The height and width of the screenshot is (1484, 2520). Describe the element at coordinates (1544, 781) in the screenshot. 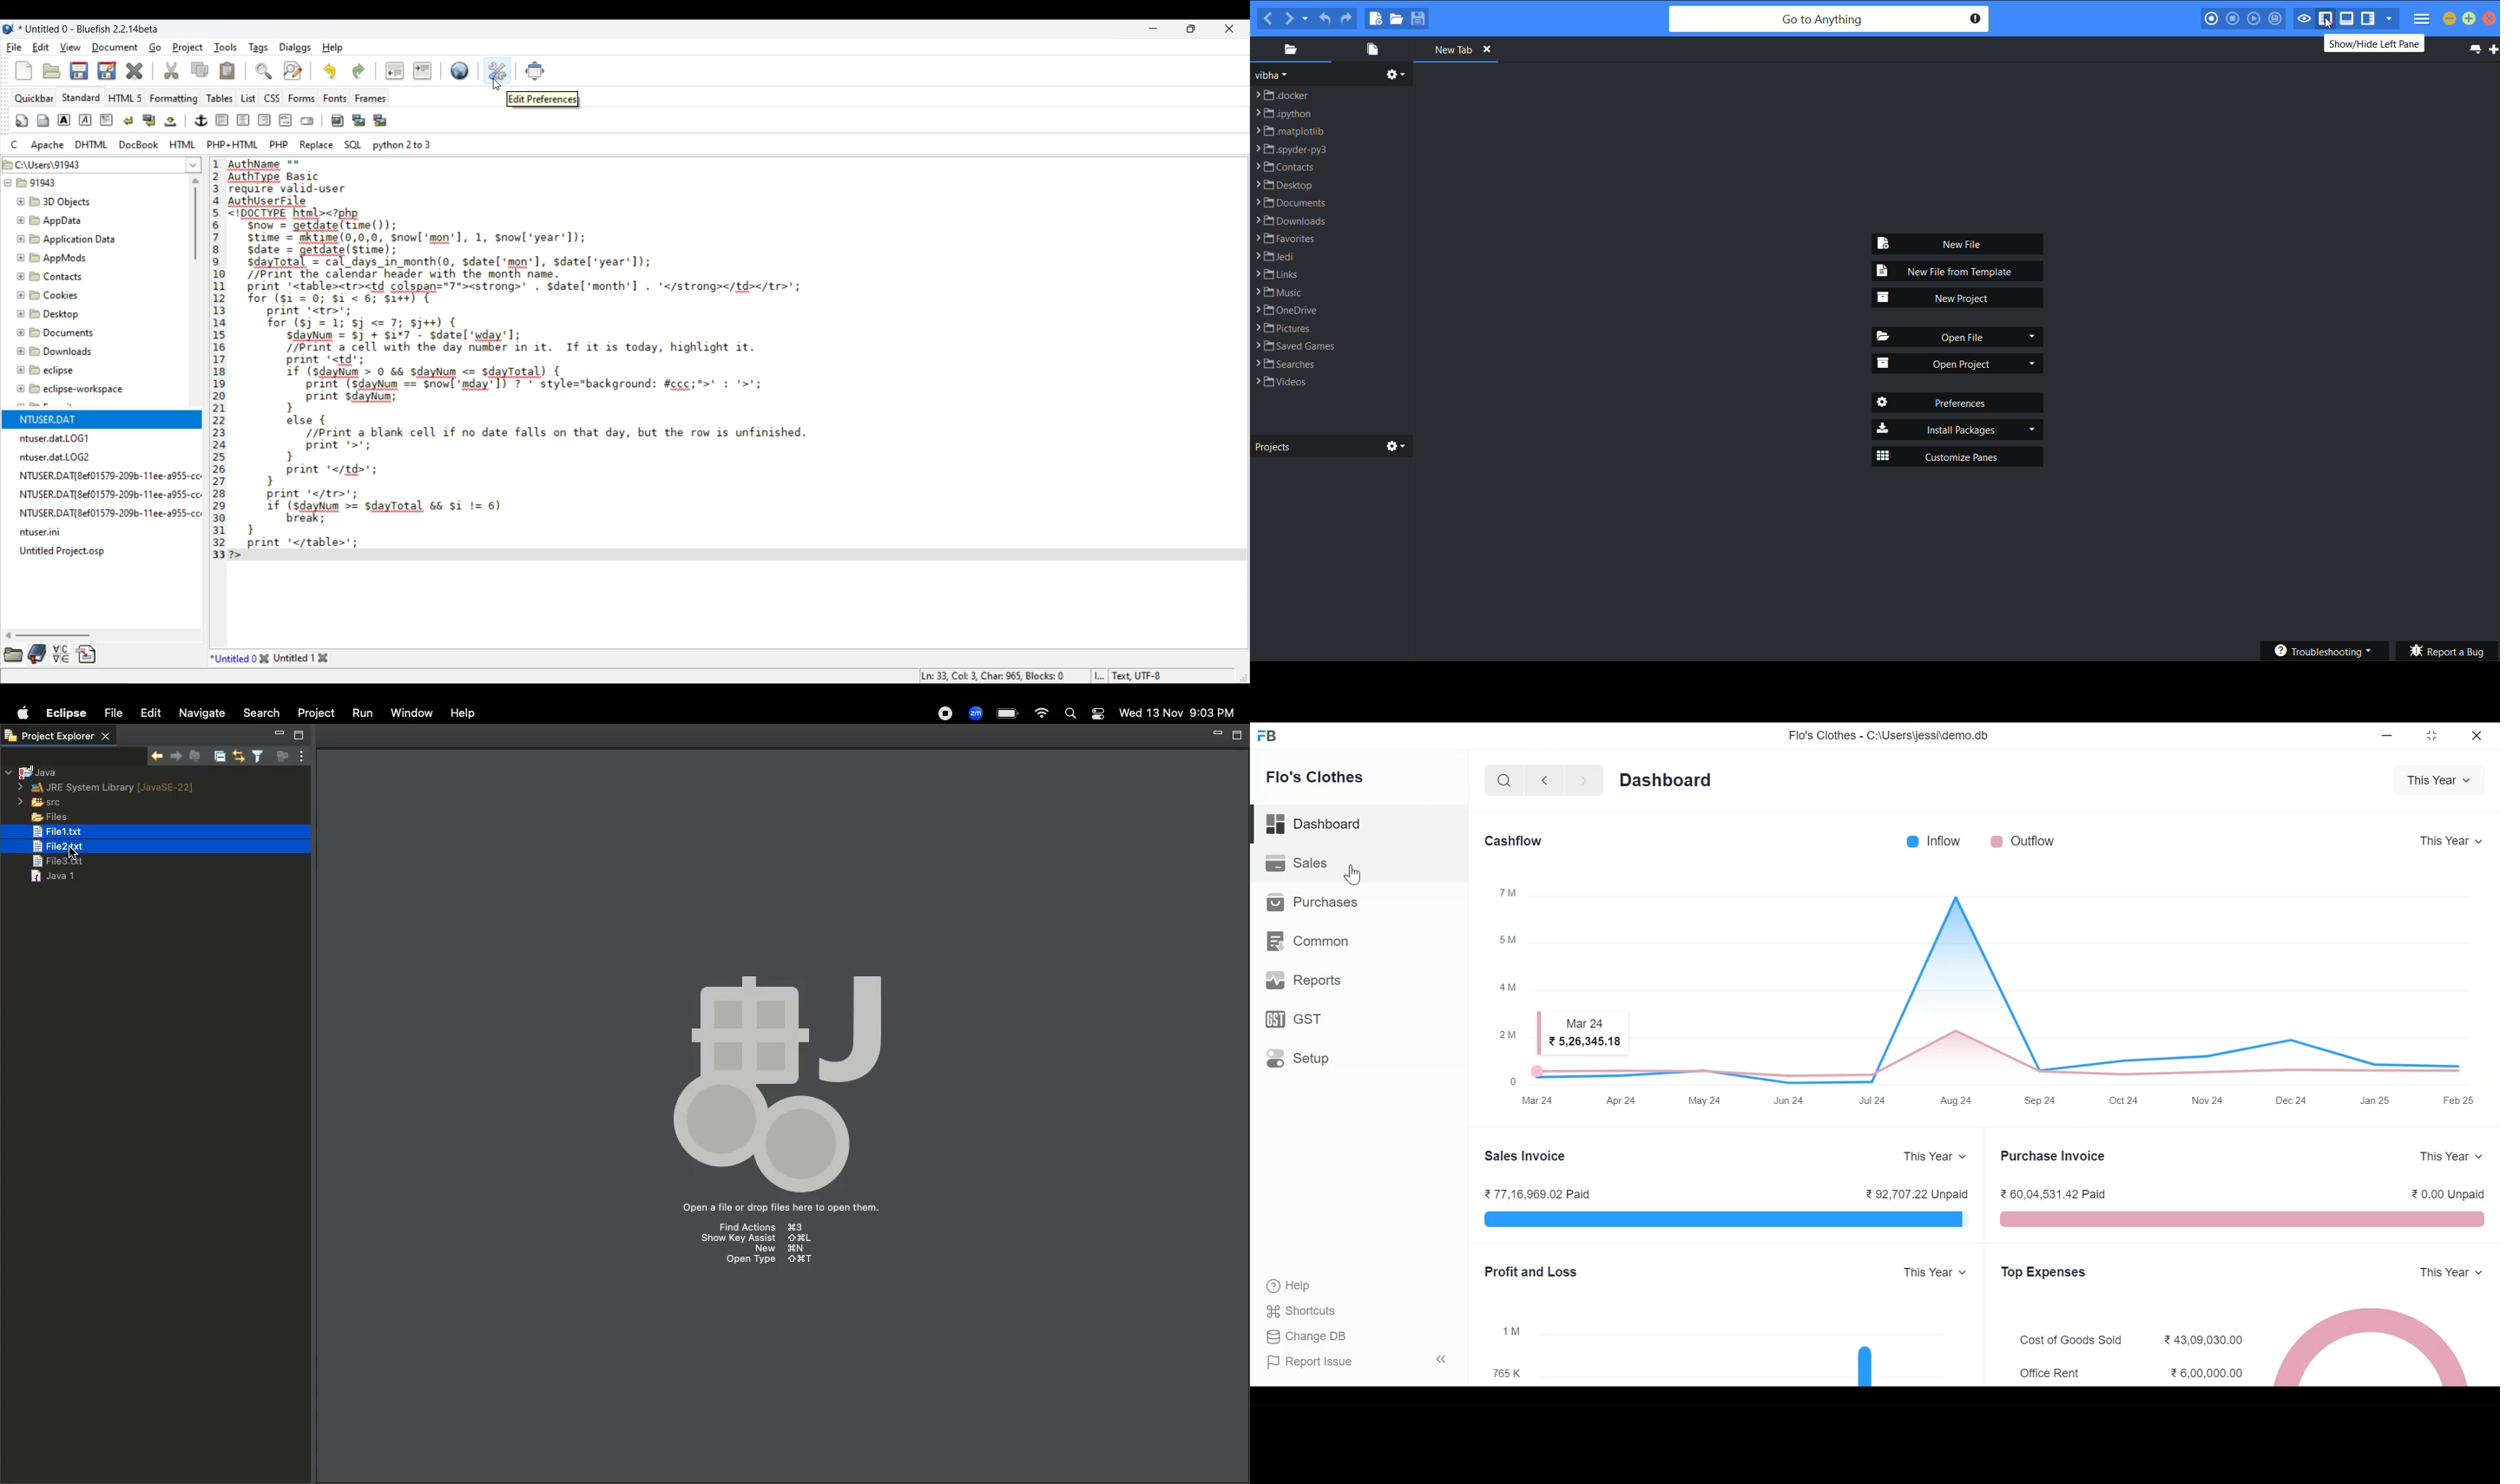

I see `Navigate Back` at that location.